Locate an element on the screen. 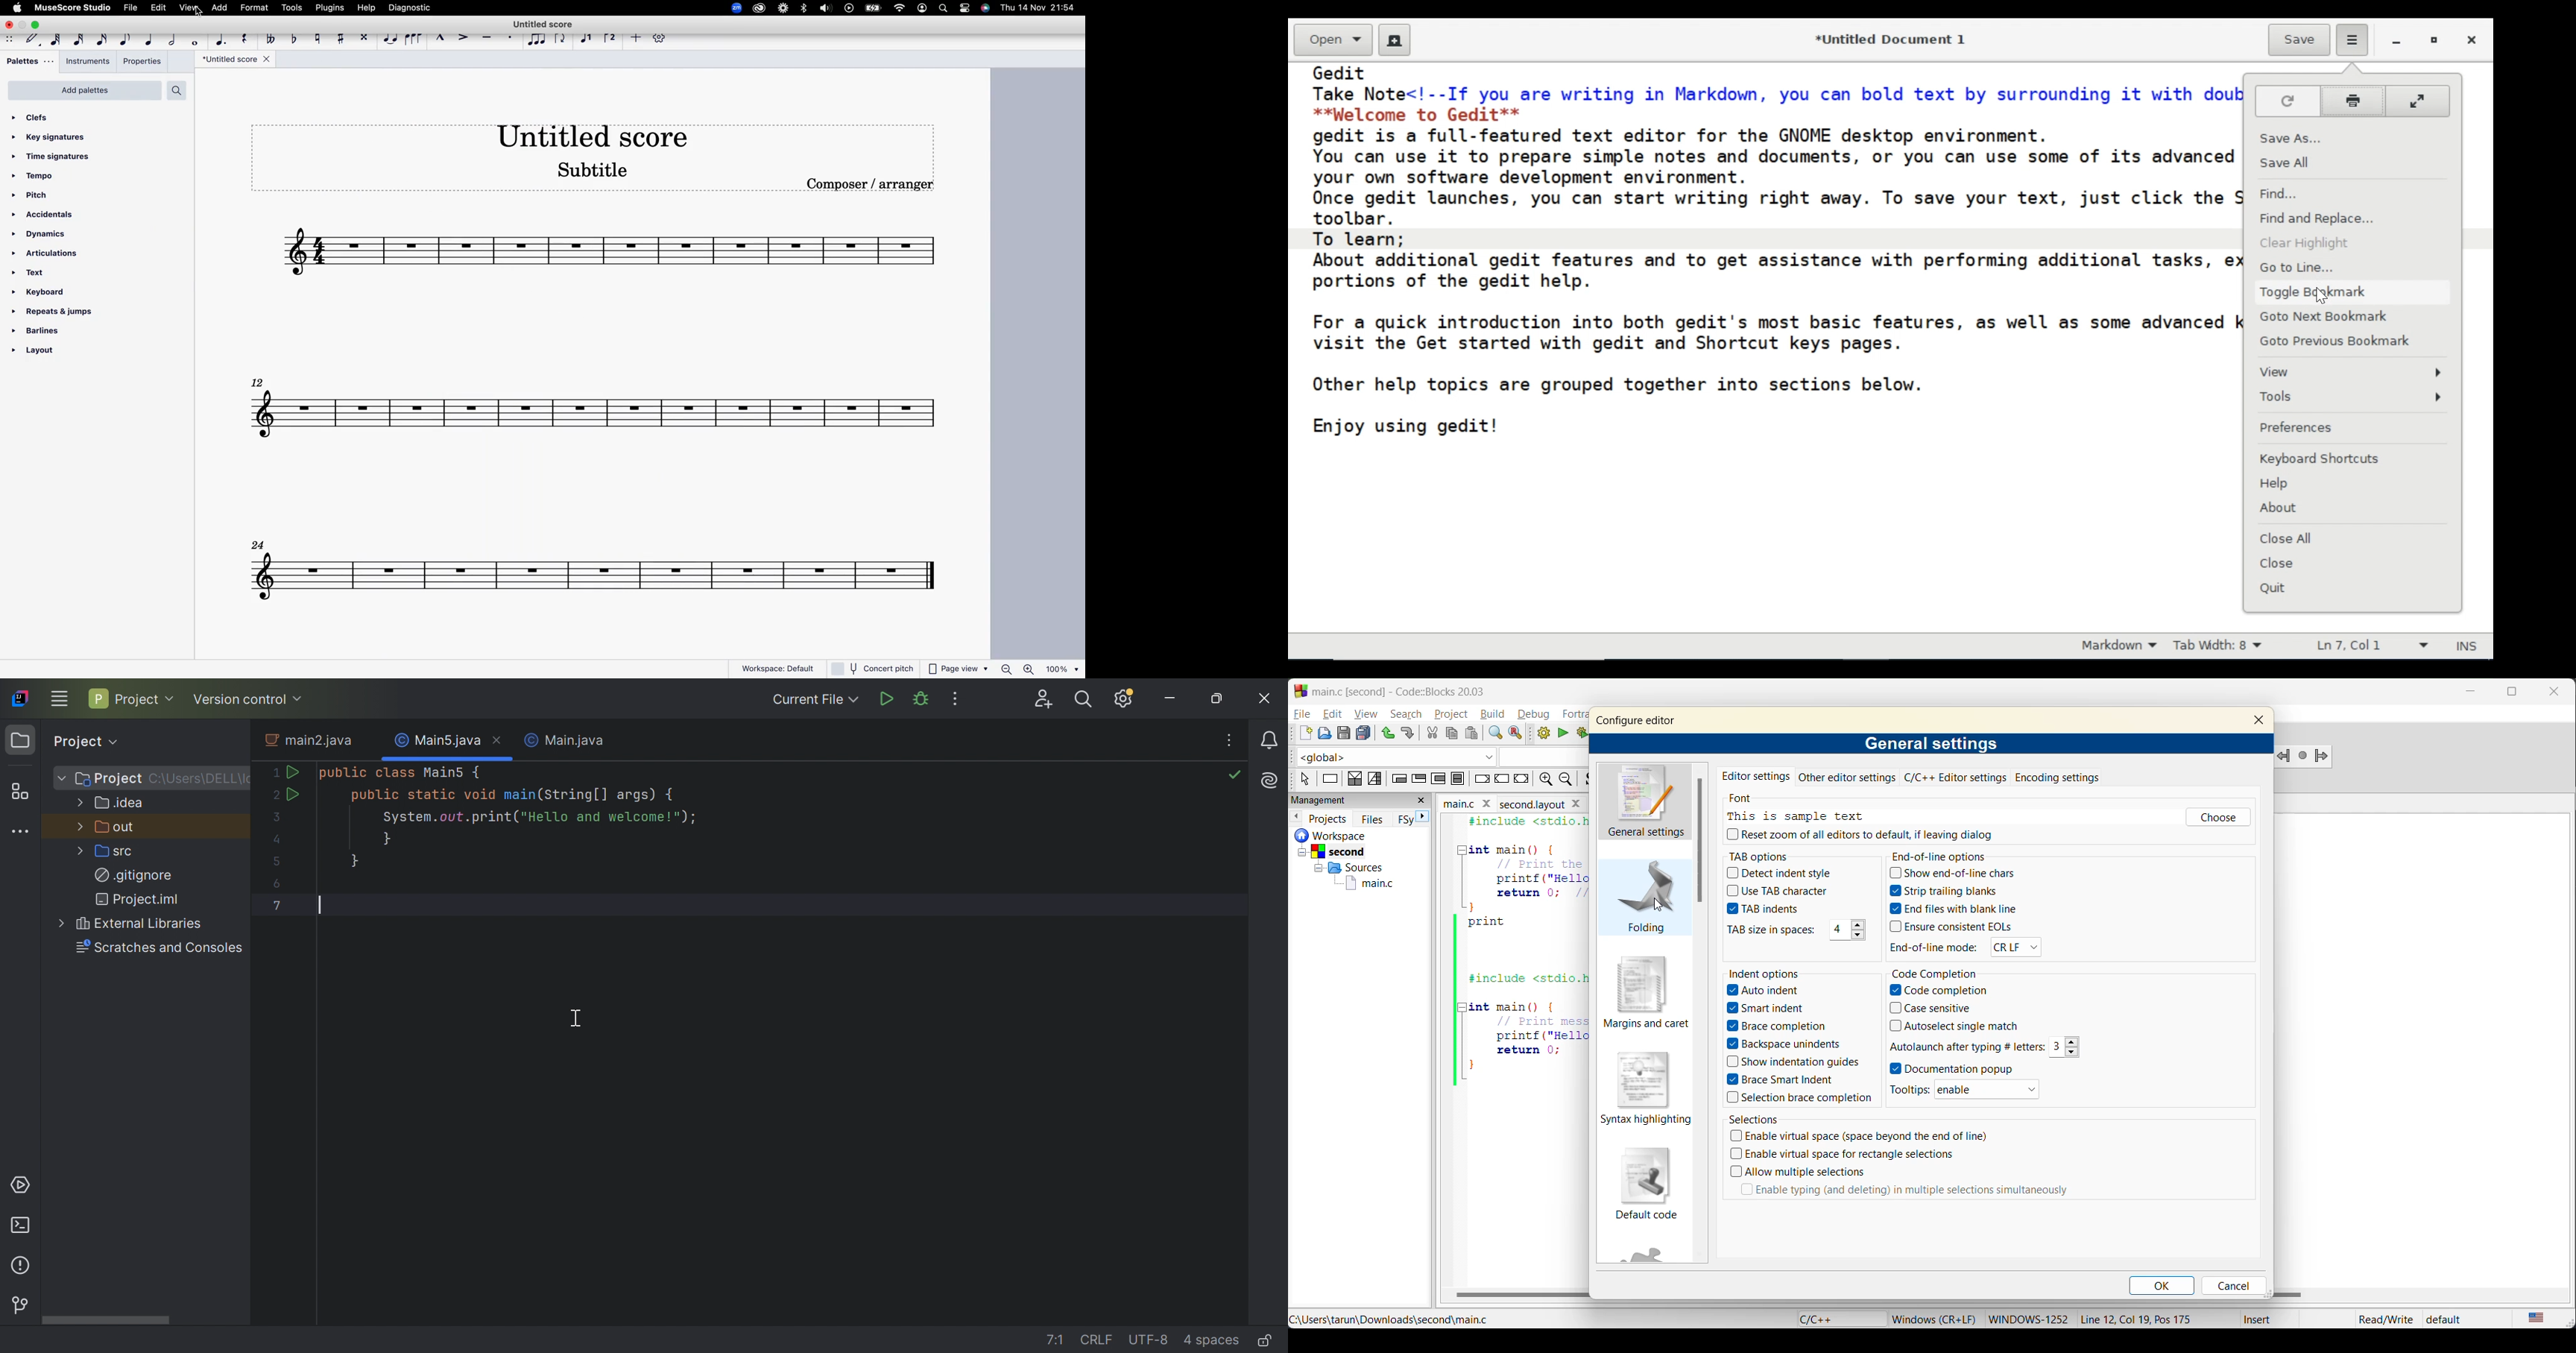 This screenshot has height=1372, width=2576. zoom in is located at coordinates (1029, 668).